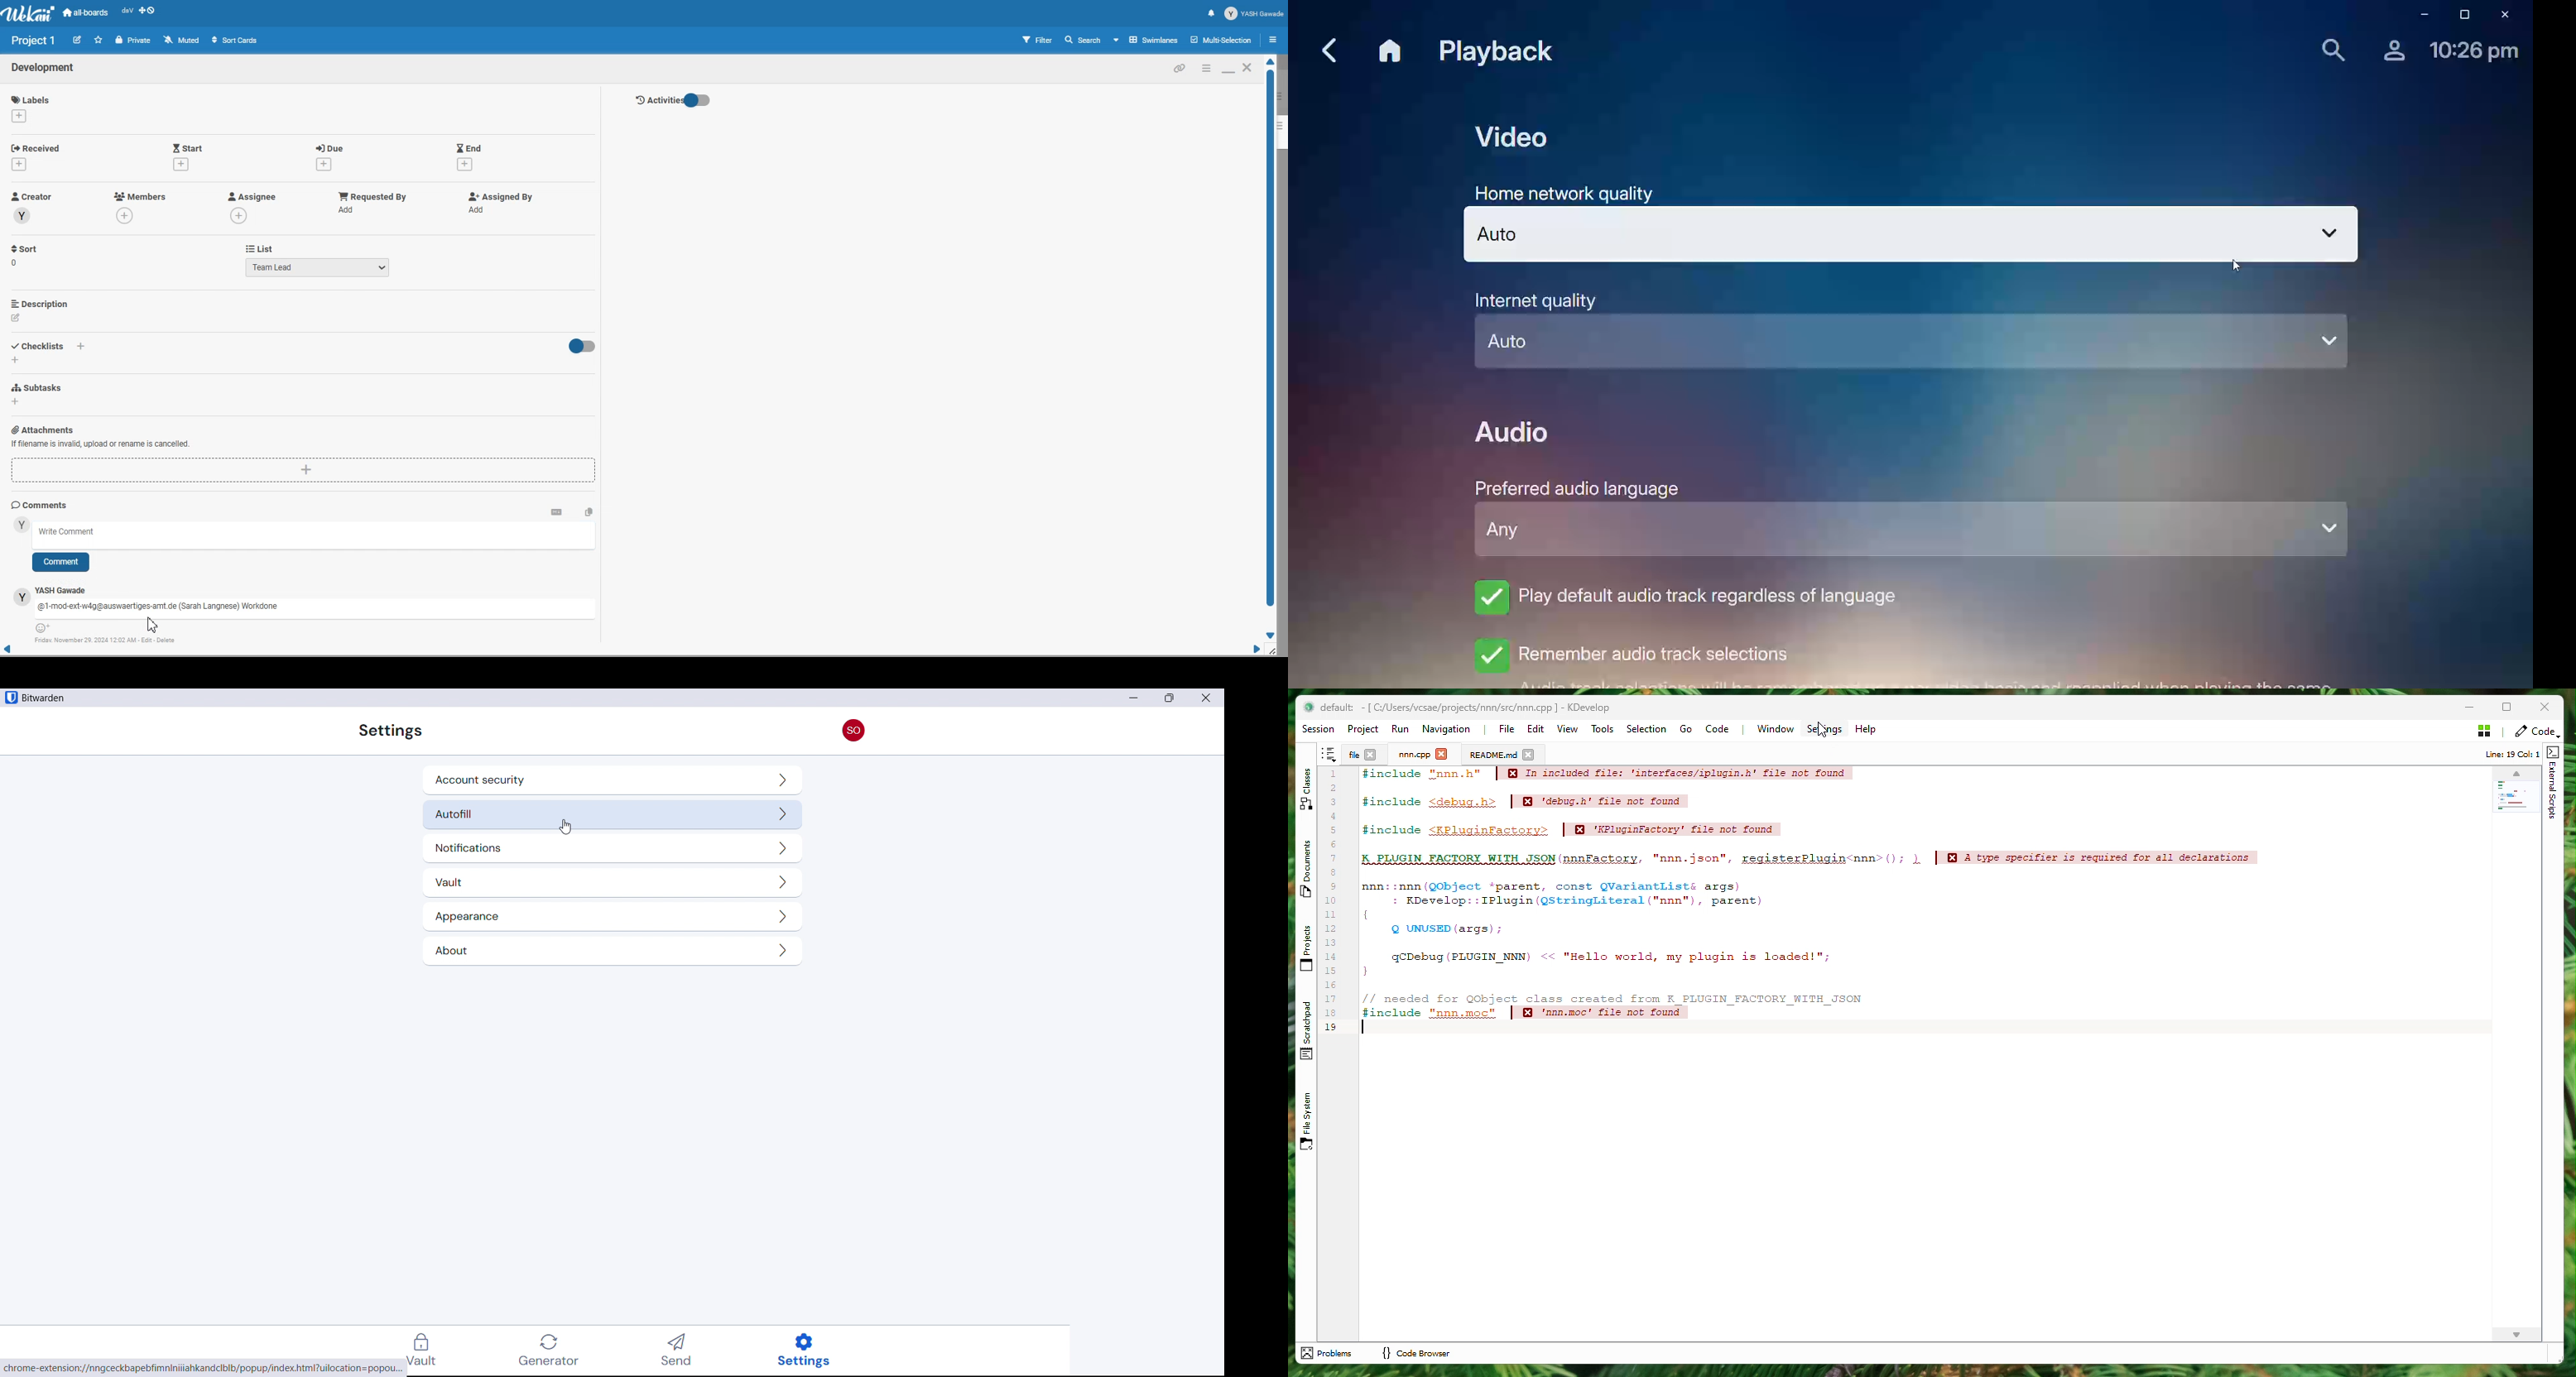 This screenshot has height=1400, width=2576. What do you see at coordinates (160, 608) in the screenshot?
I see `text` at bounding box center [160, 608].